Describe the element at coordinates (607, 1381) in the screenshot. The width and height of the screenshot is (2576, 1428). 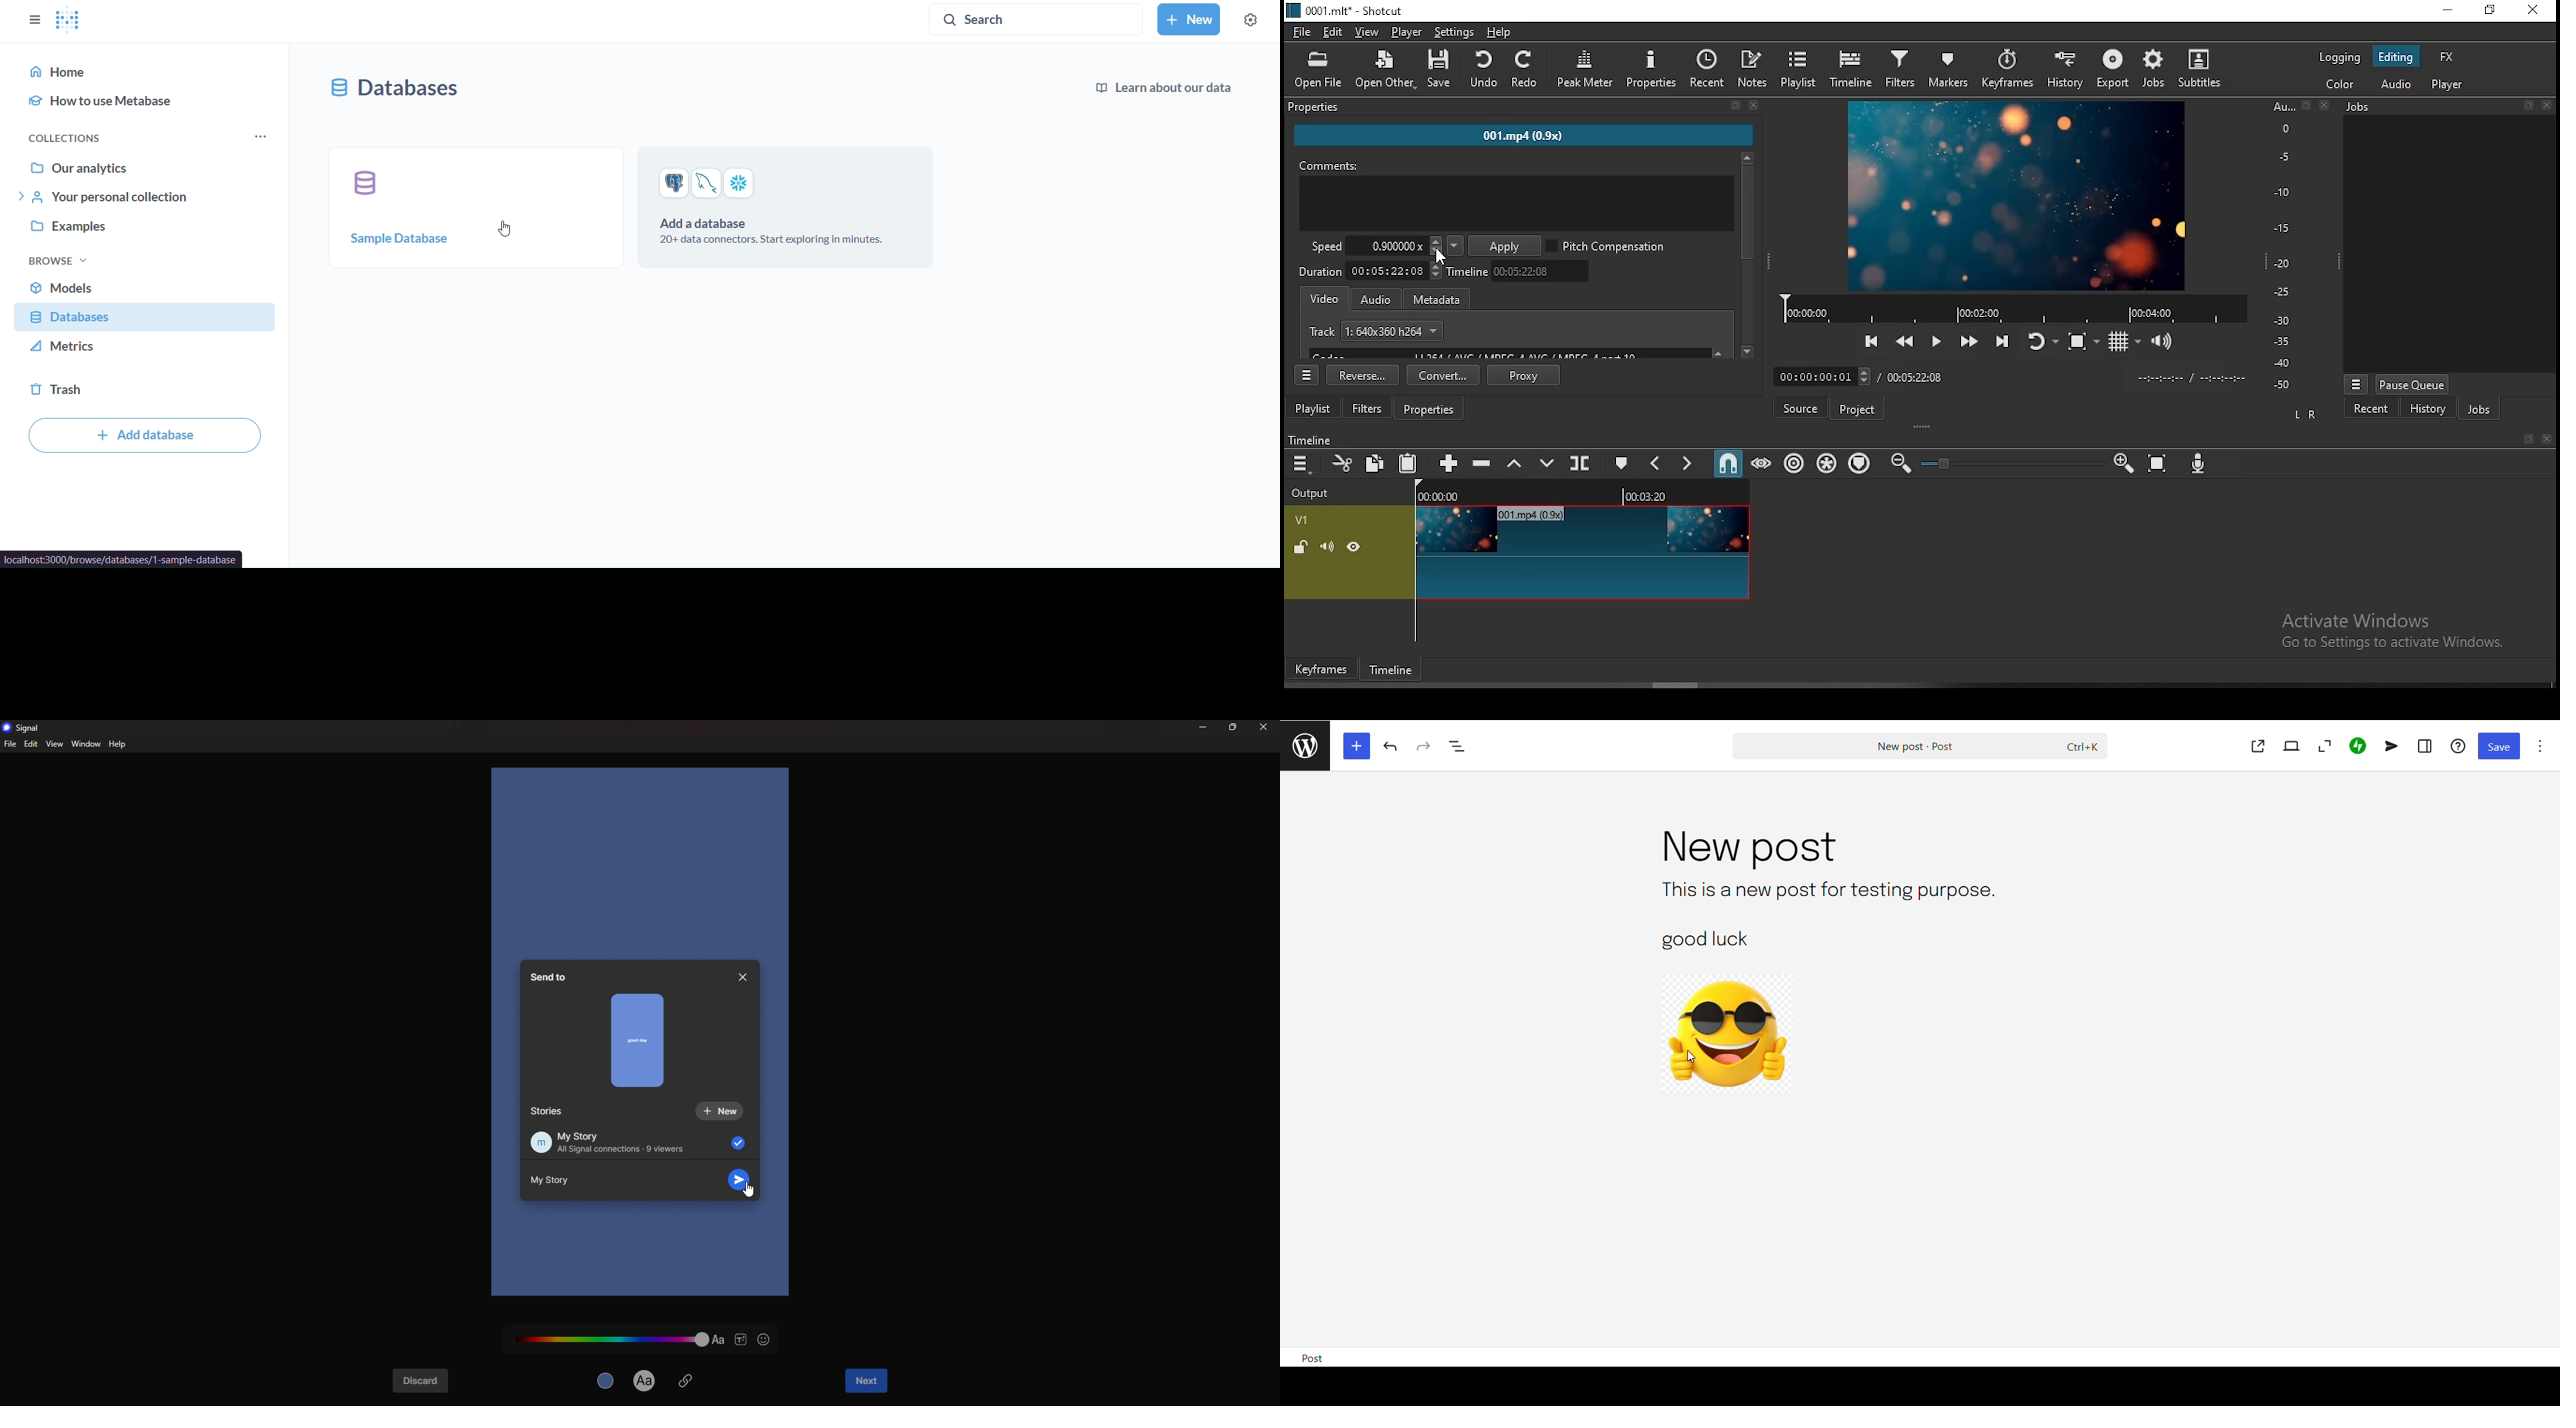
I see `background color` at that location.